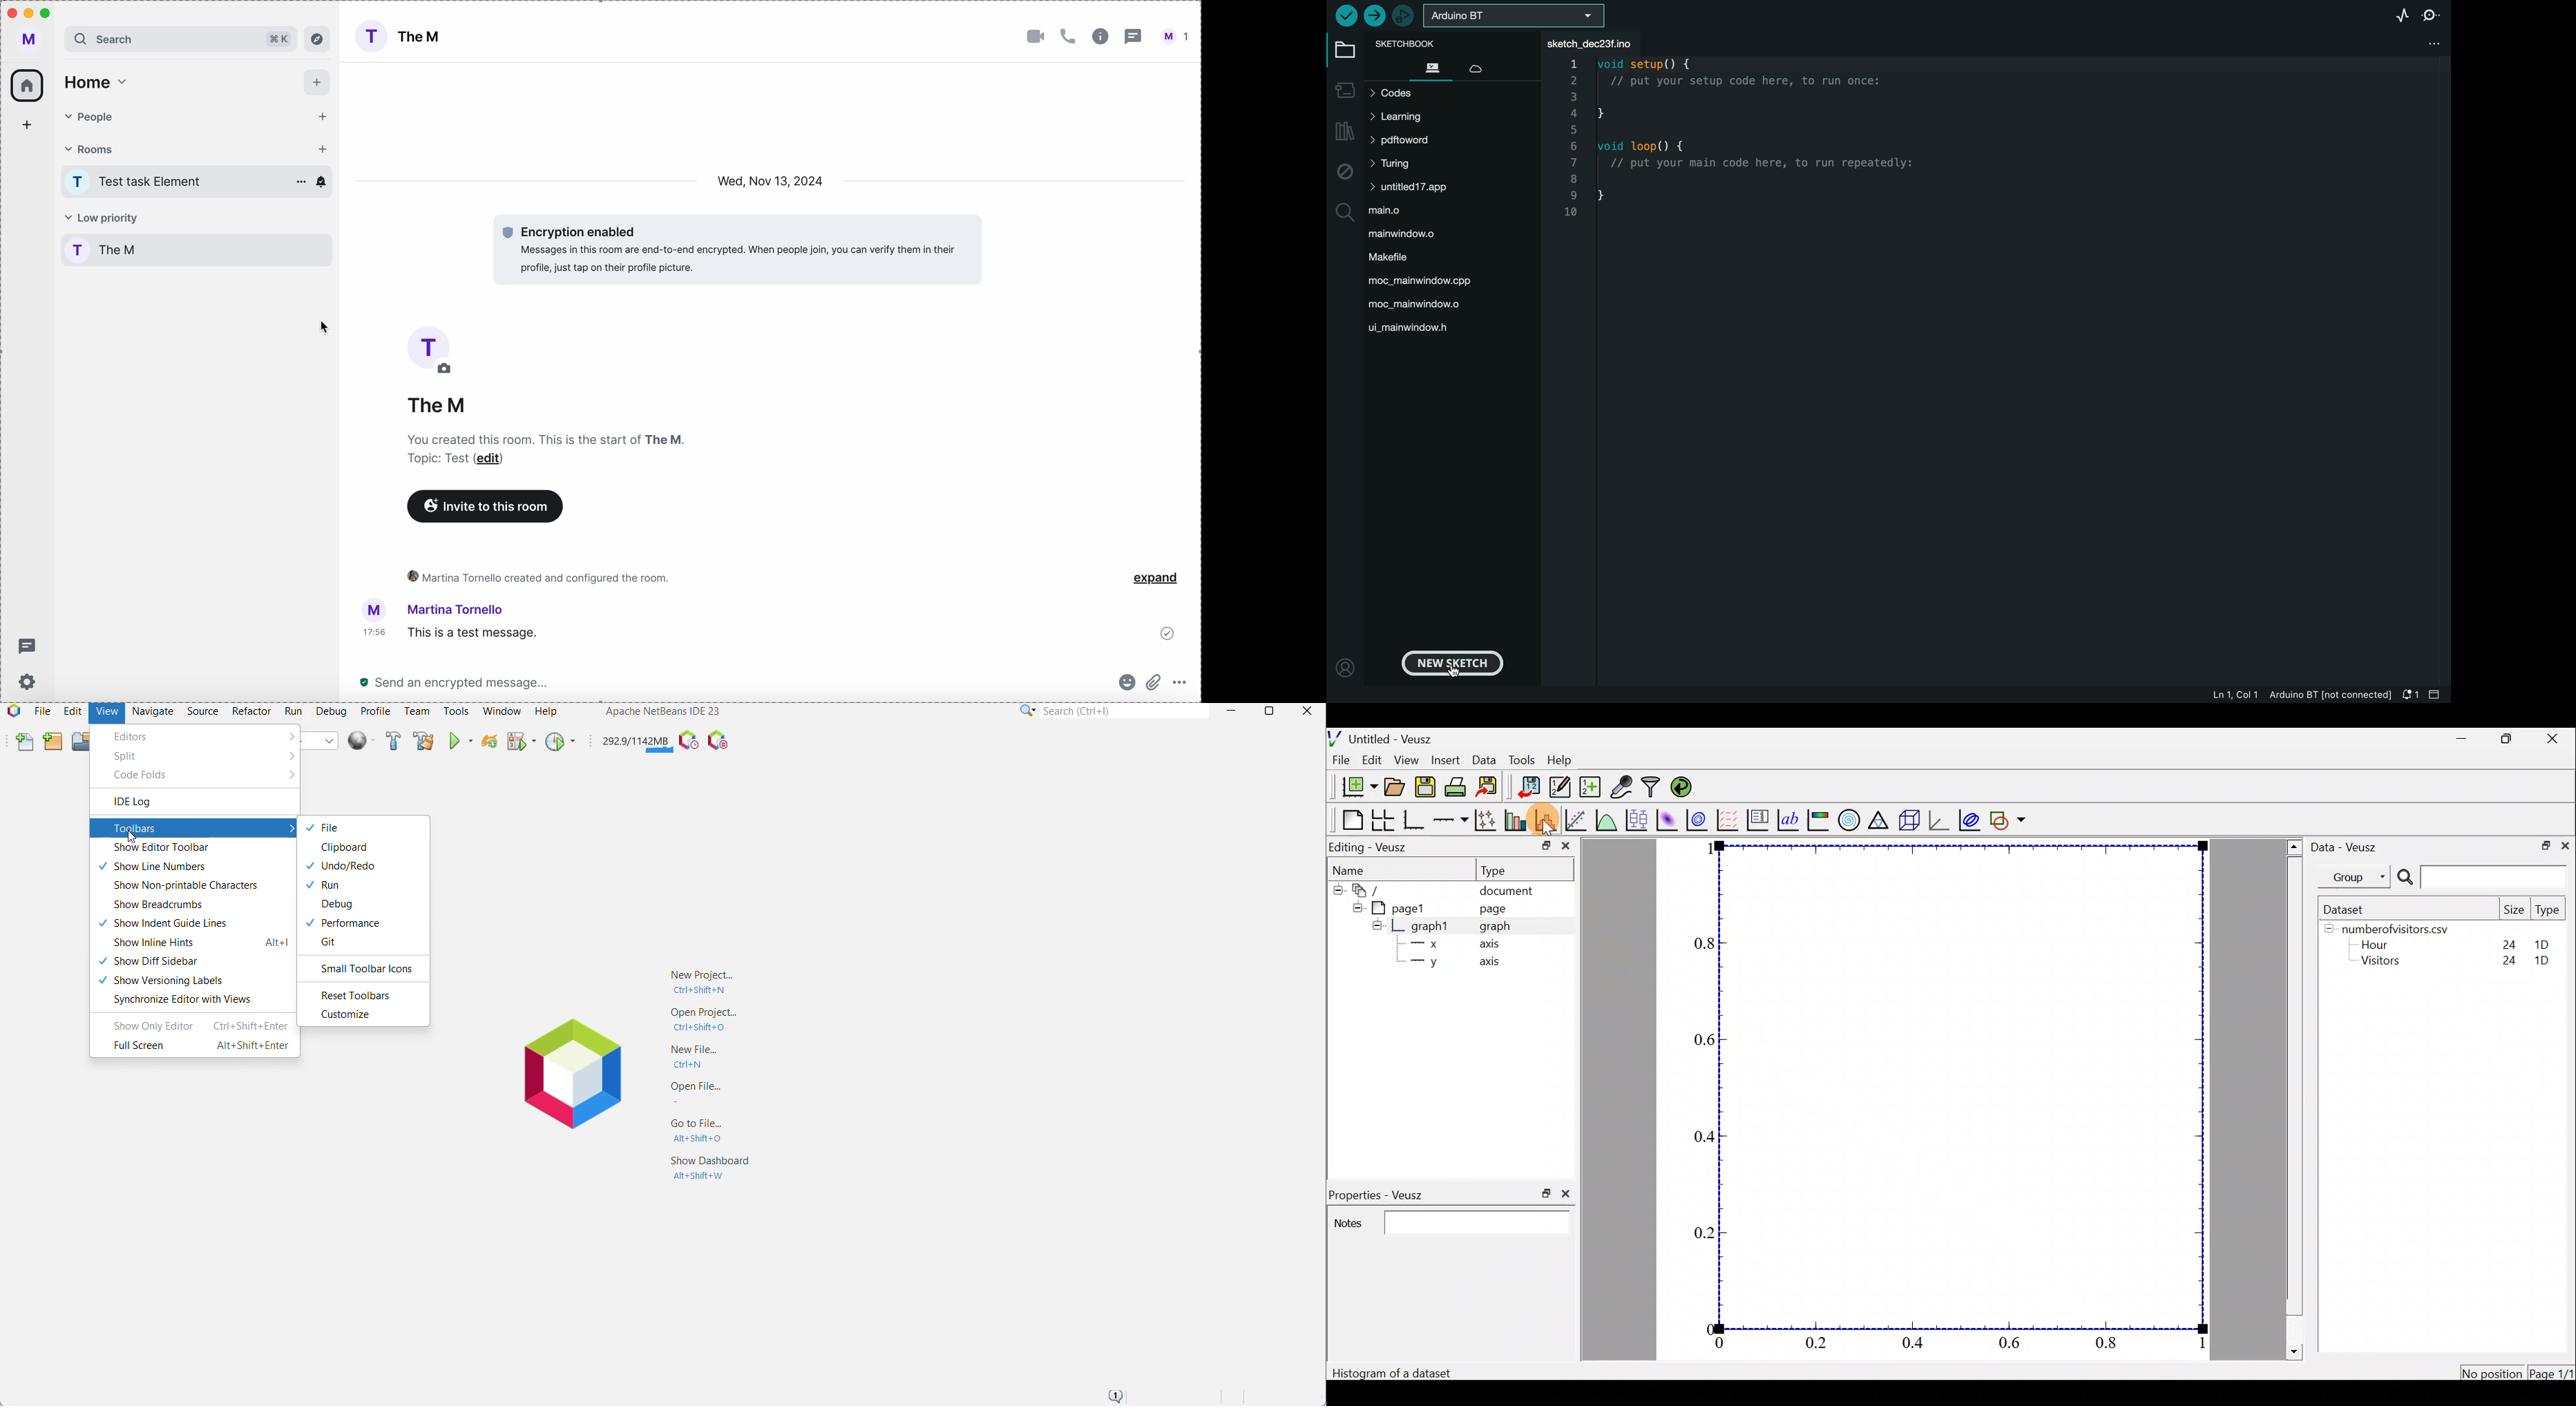 Image resolution: width=2576 pixels, height=1428 pixels. I want to click on people, so click(178, 118).